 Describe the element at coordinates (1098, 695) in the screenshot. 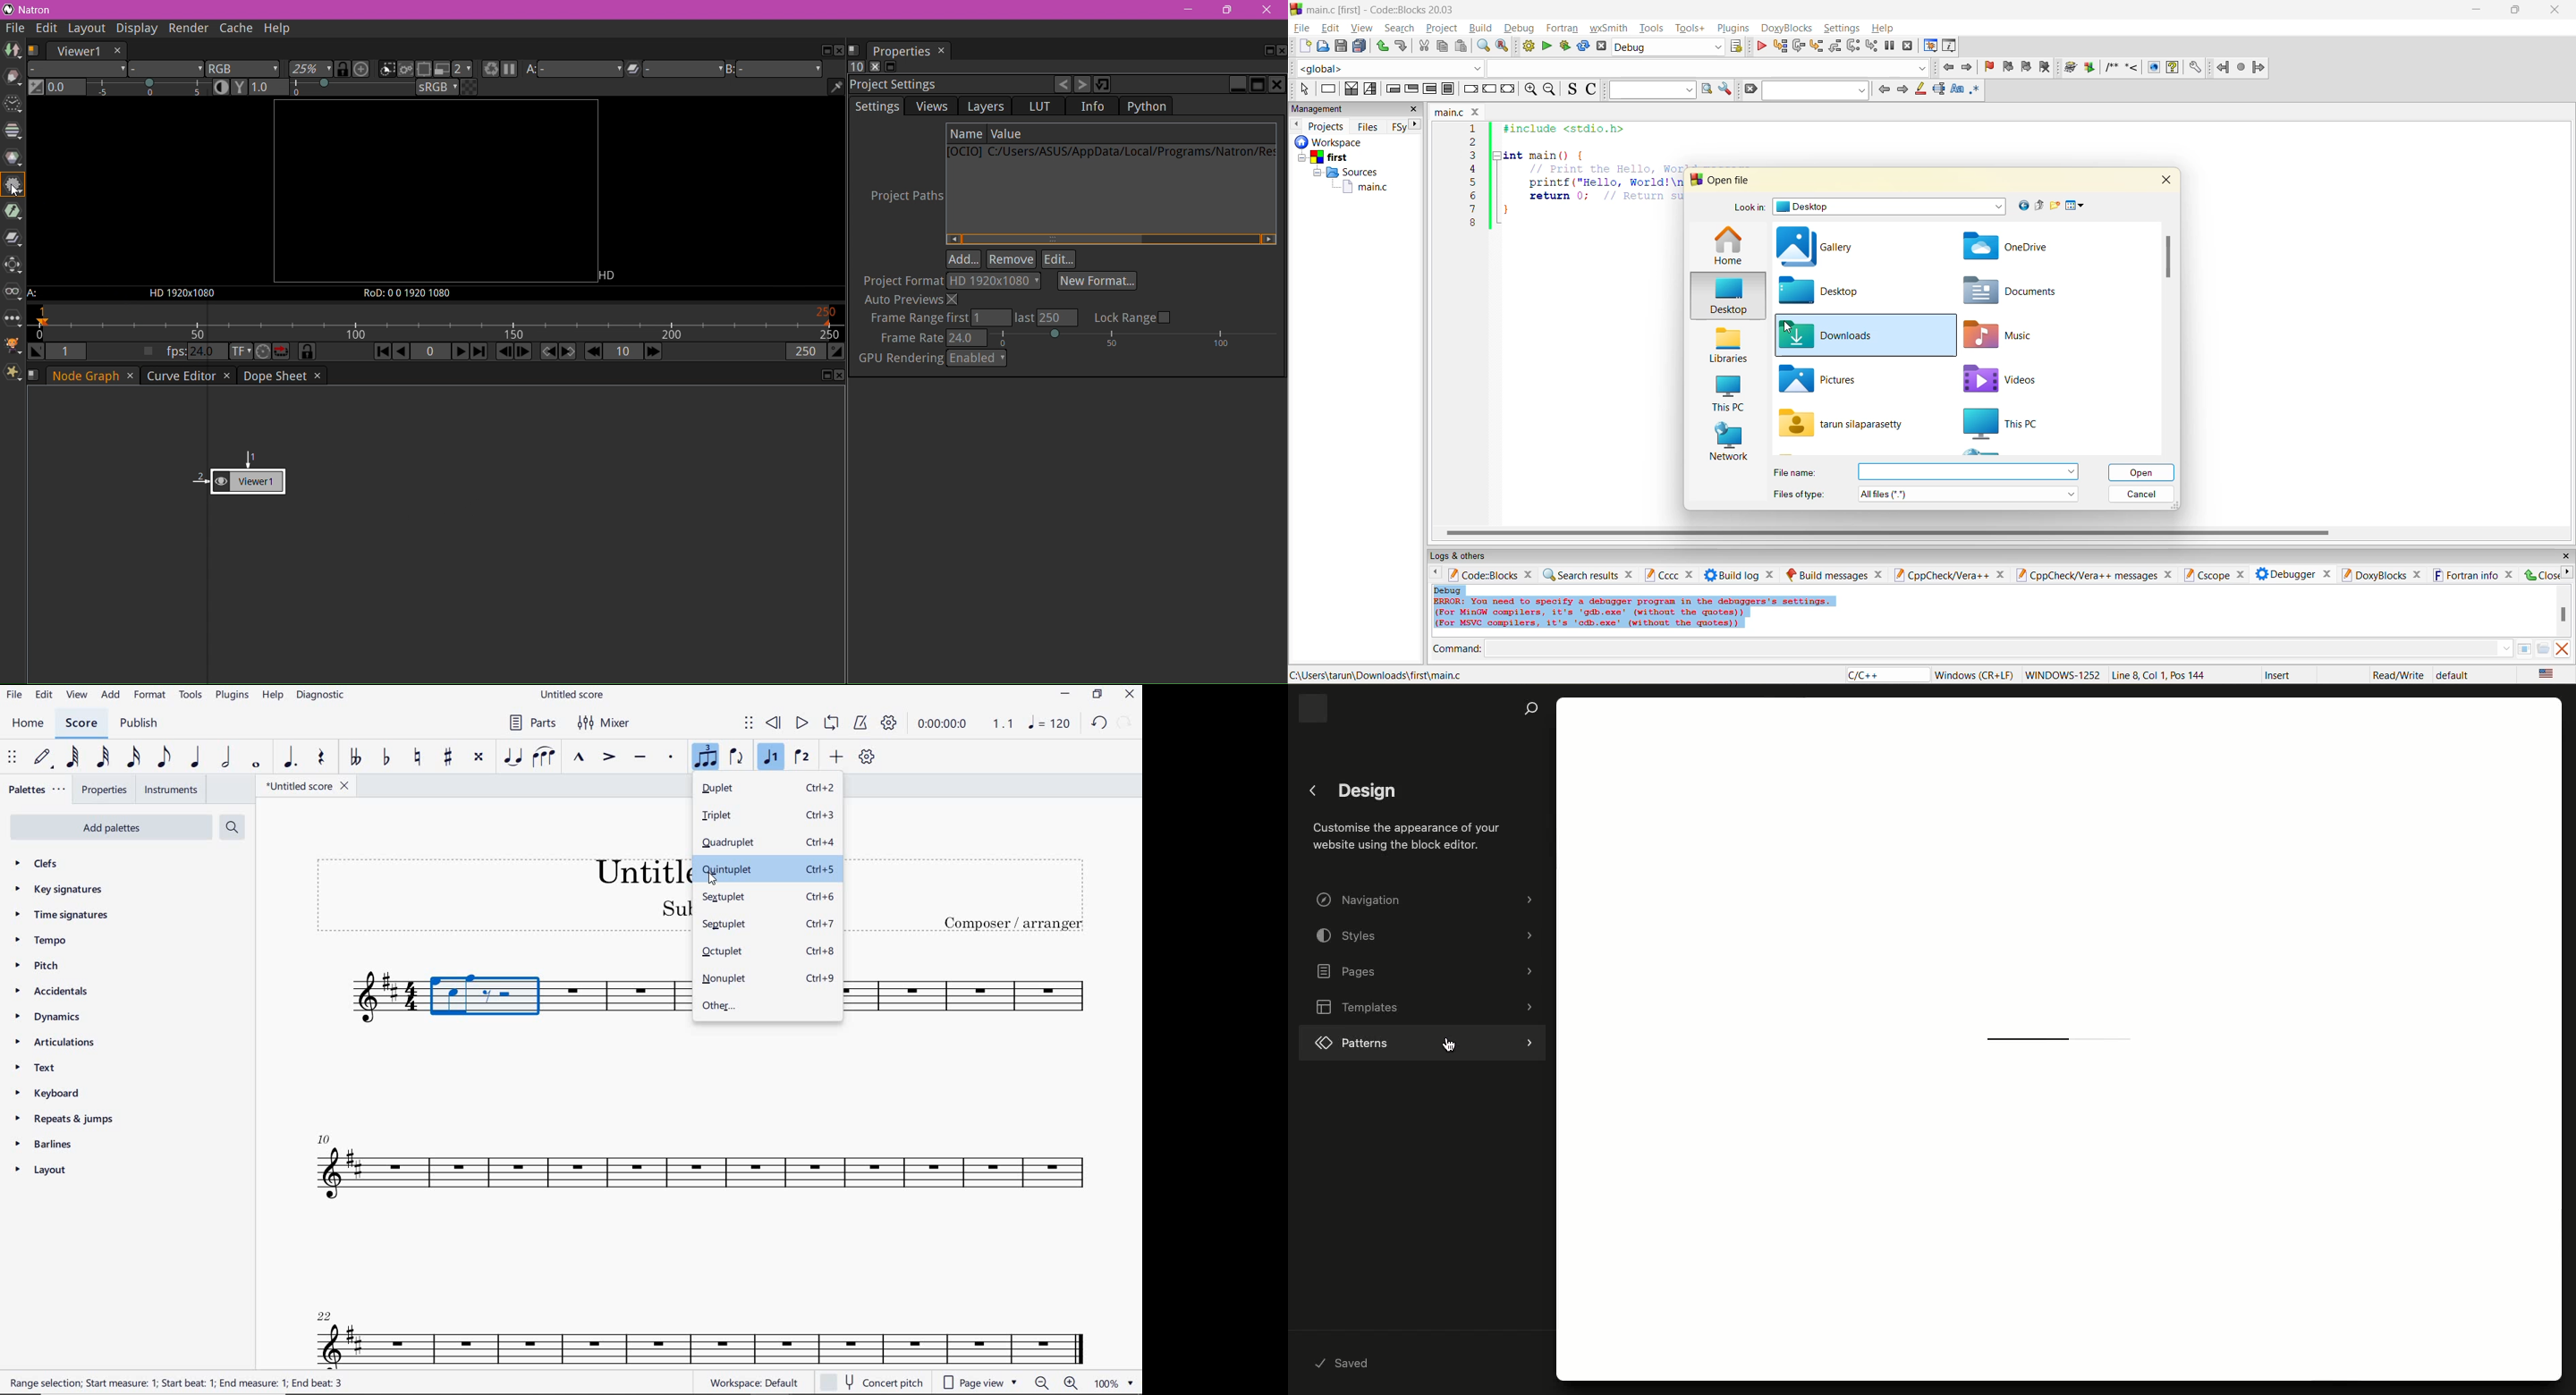

I see `RESTORE DOWN` at that location.